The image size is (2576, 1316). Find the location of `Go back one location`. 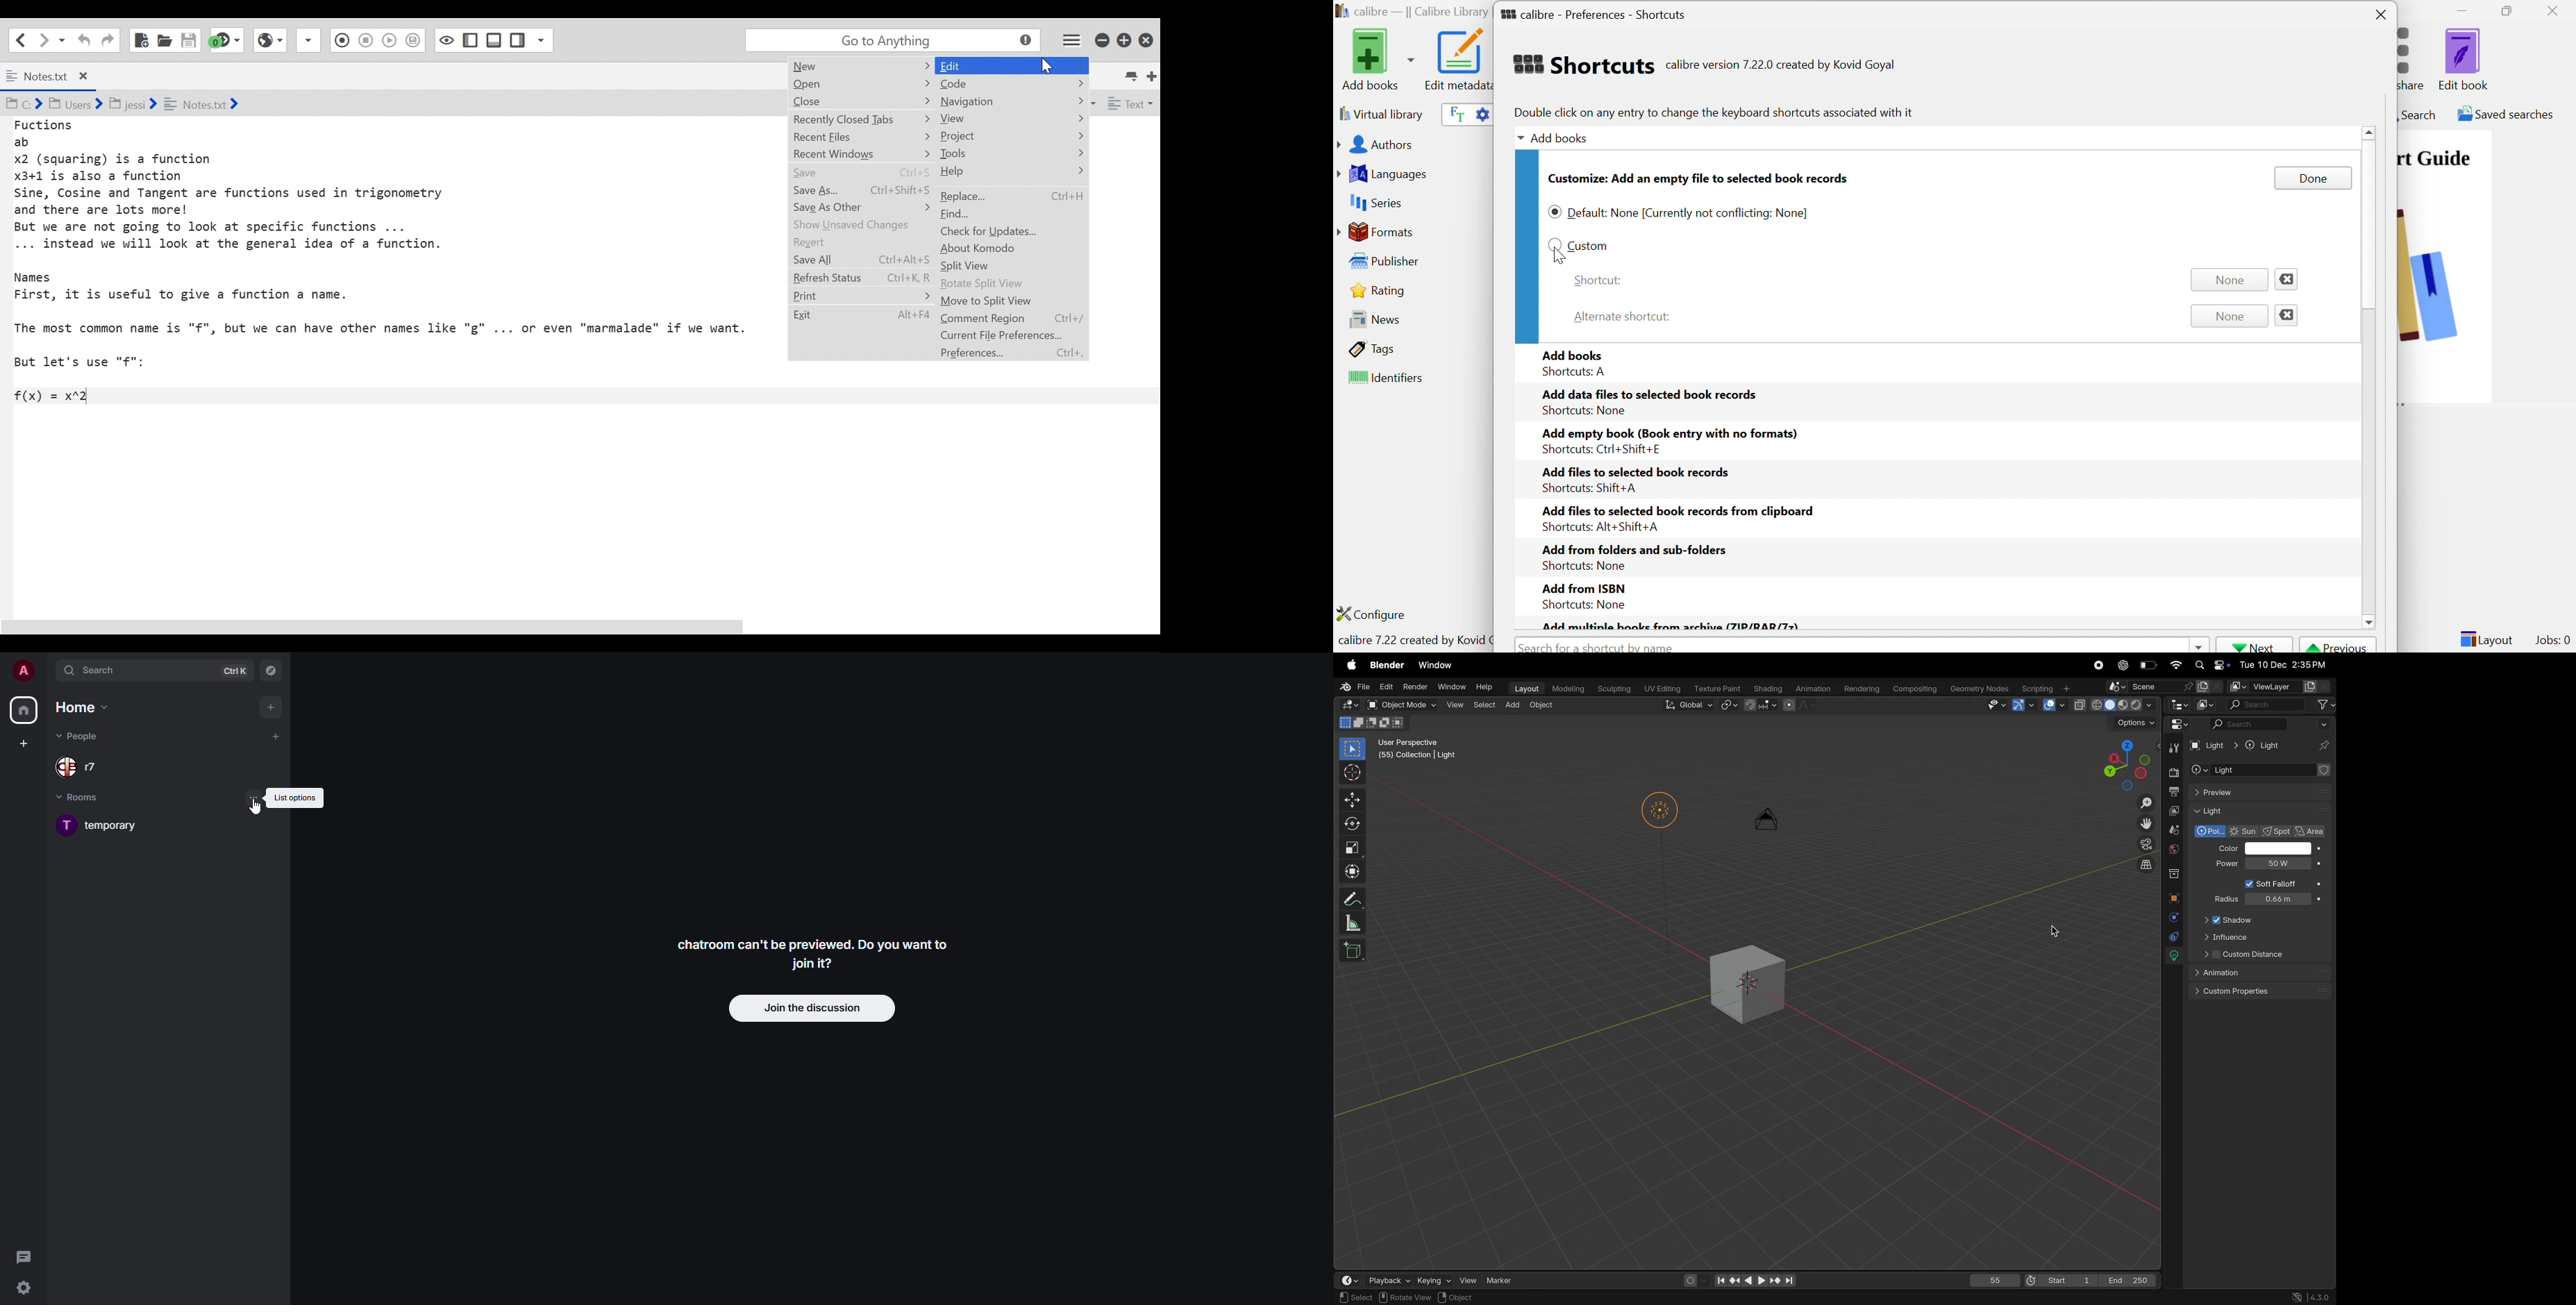

Go back one location is located at coordinates (18, 39).